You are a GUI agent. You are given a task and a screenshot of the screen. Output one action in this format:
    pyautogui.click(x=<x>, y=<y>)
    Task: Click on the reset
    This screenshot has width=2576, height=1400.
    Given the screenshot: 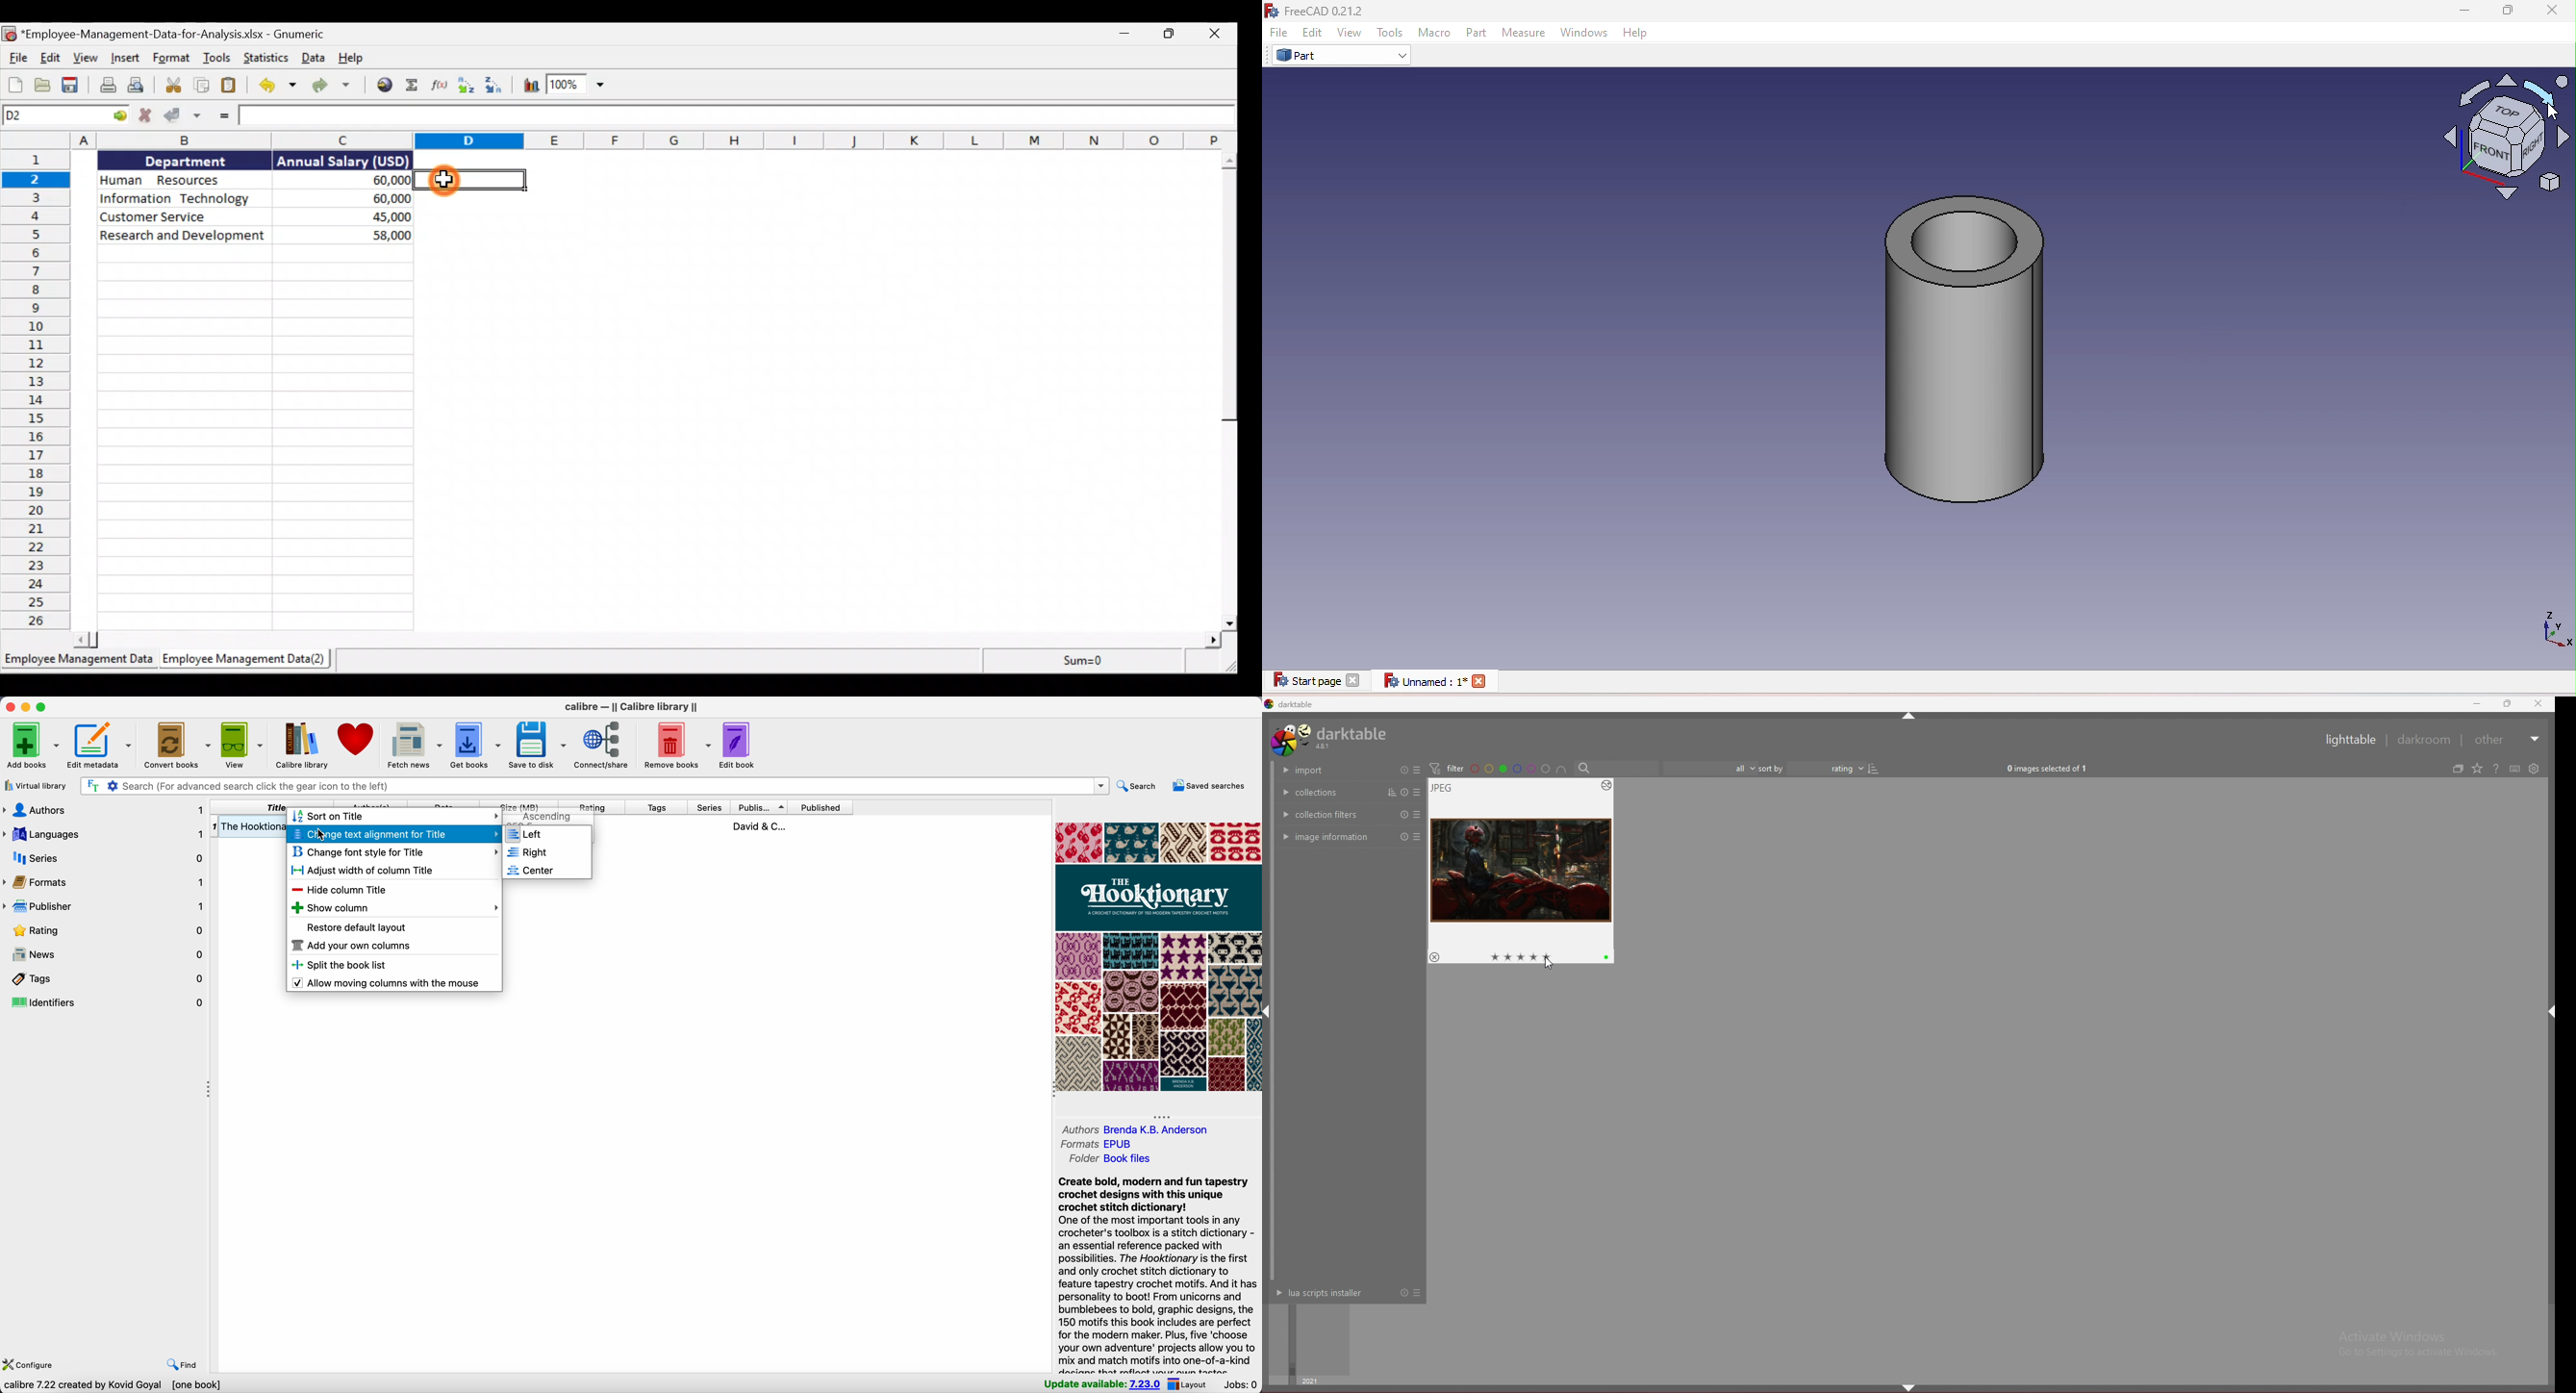 What is the action you would take?
    pyautogui.click(x=1404, y=814)
    